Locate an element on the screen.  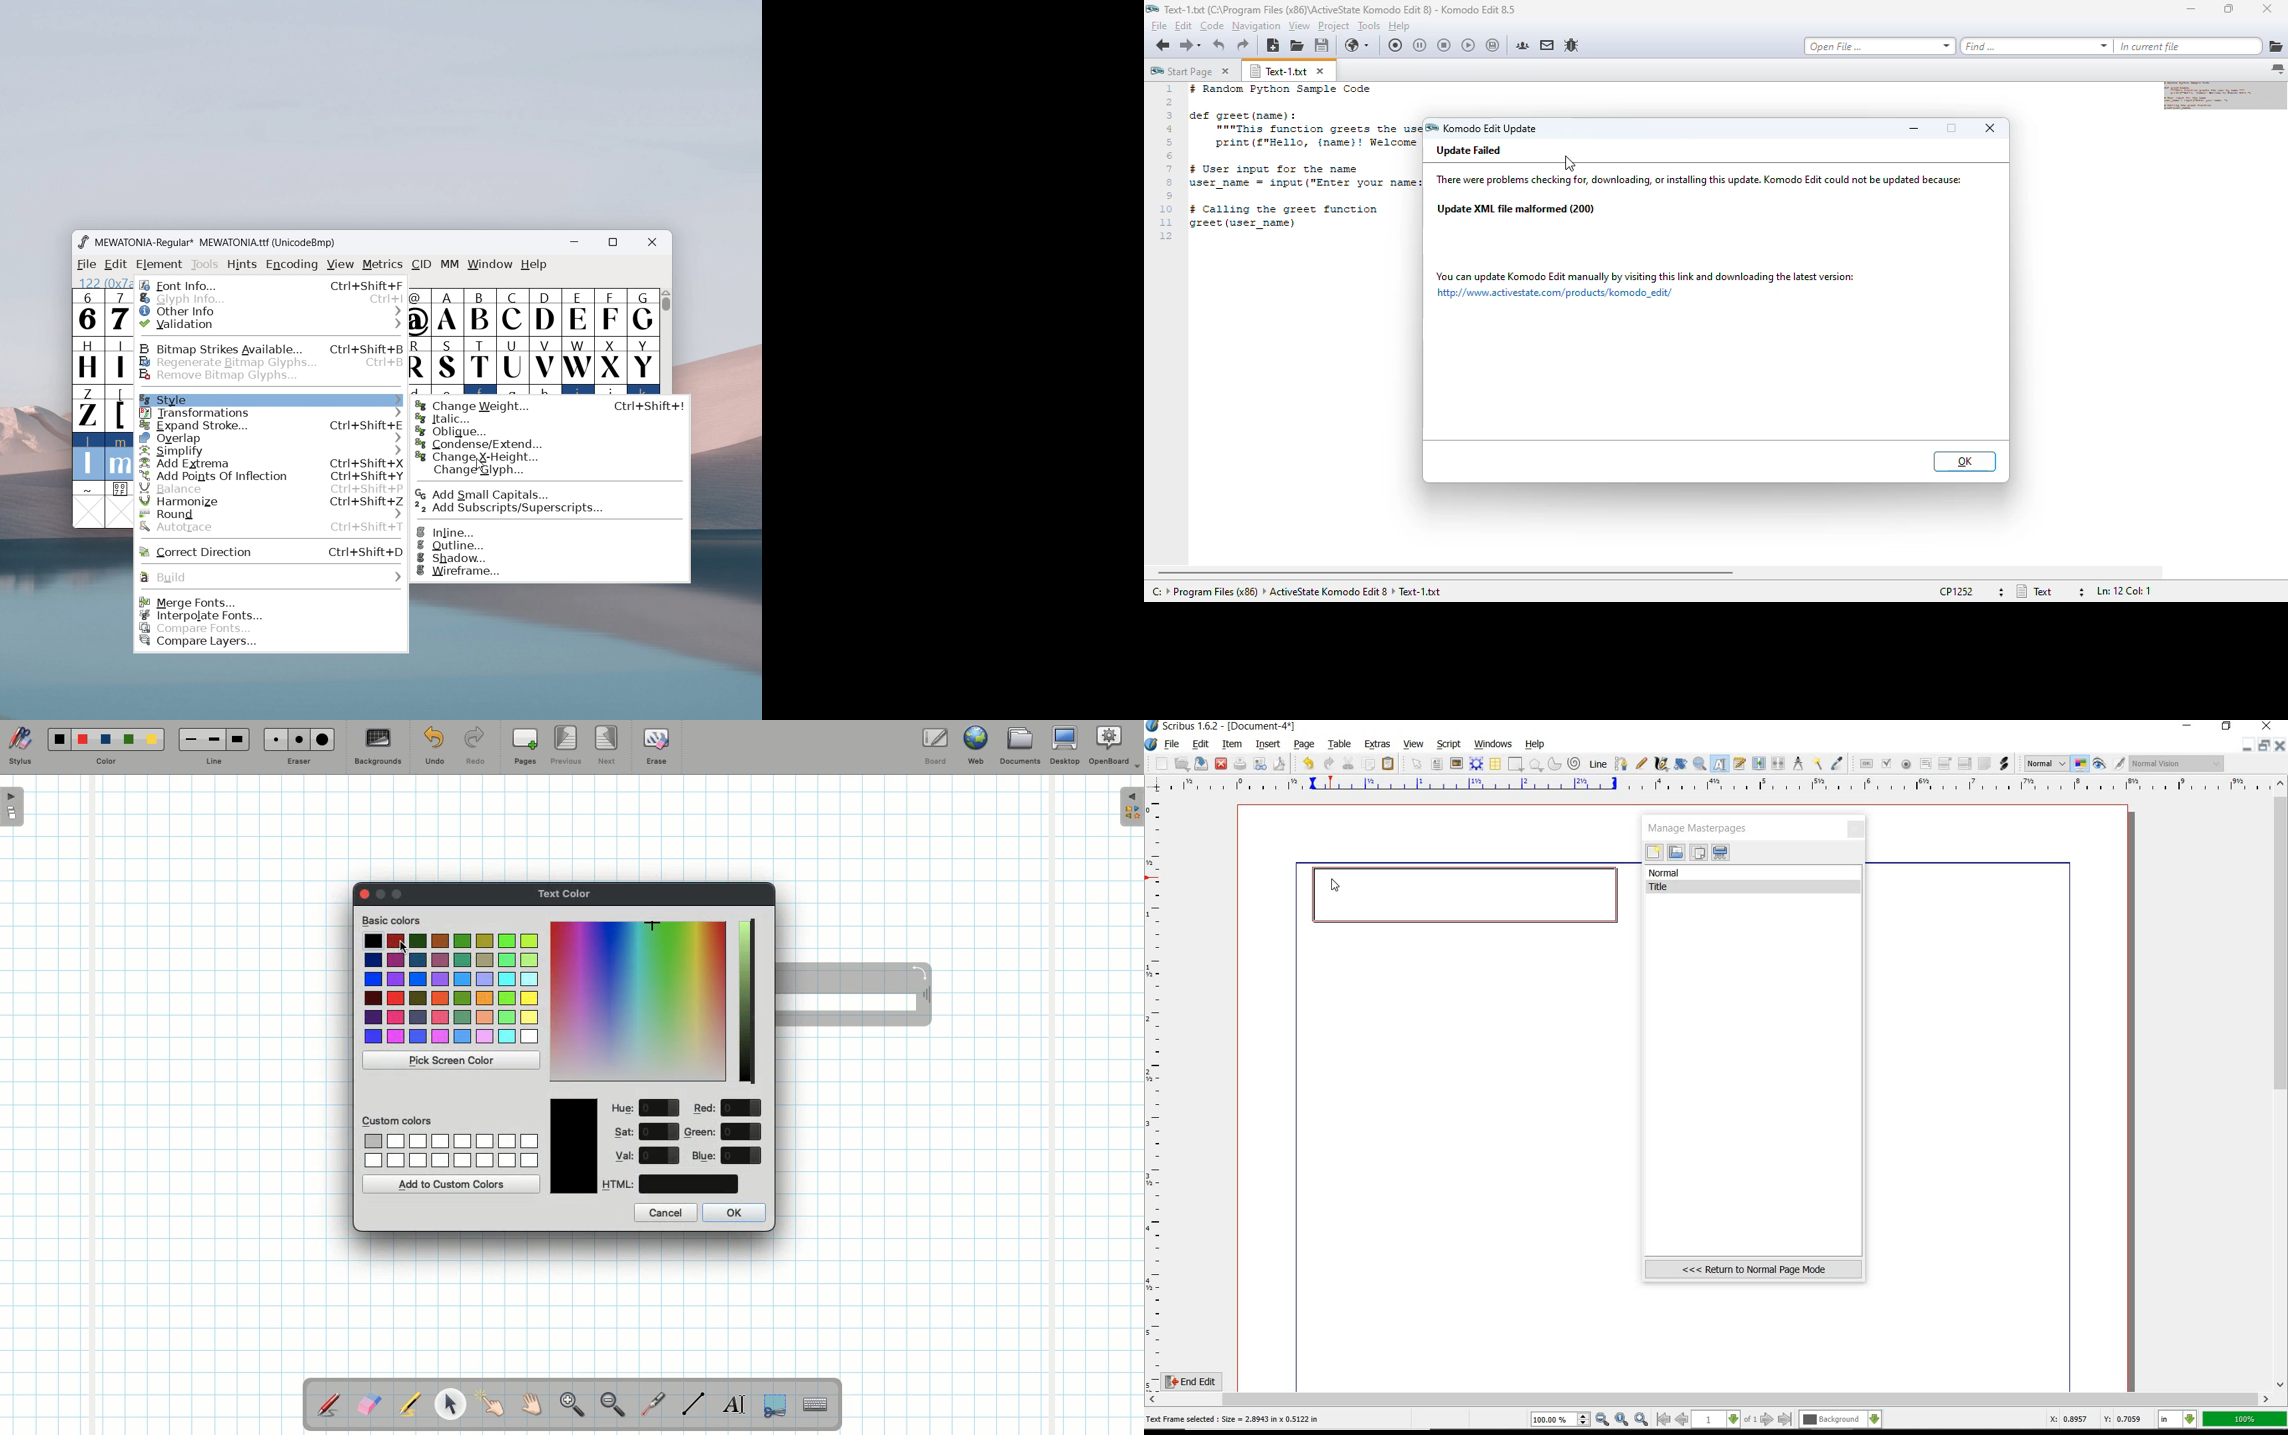
scrollbar is located at coordinates (2281, 1083).